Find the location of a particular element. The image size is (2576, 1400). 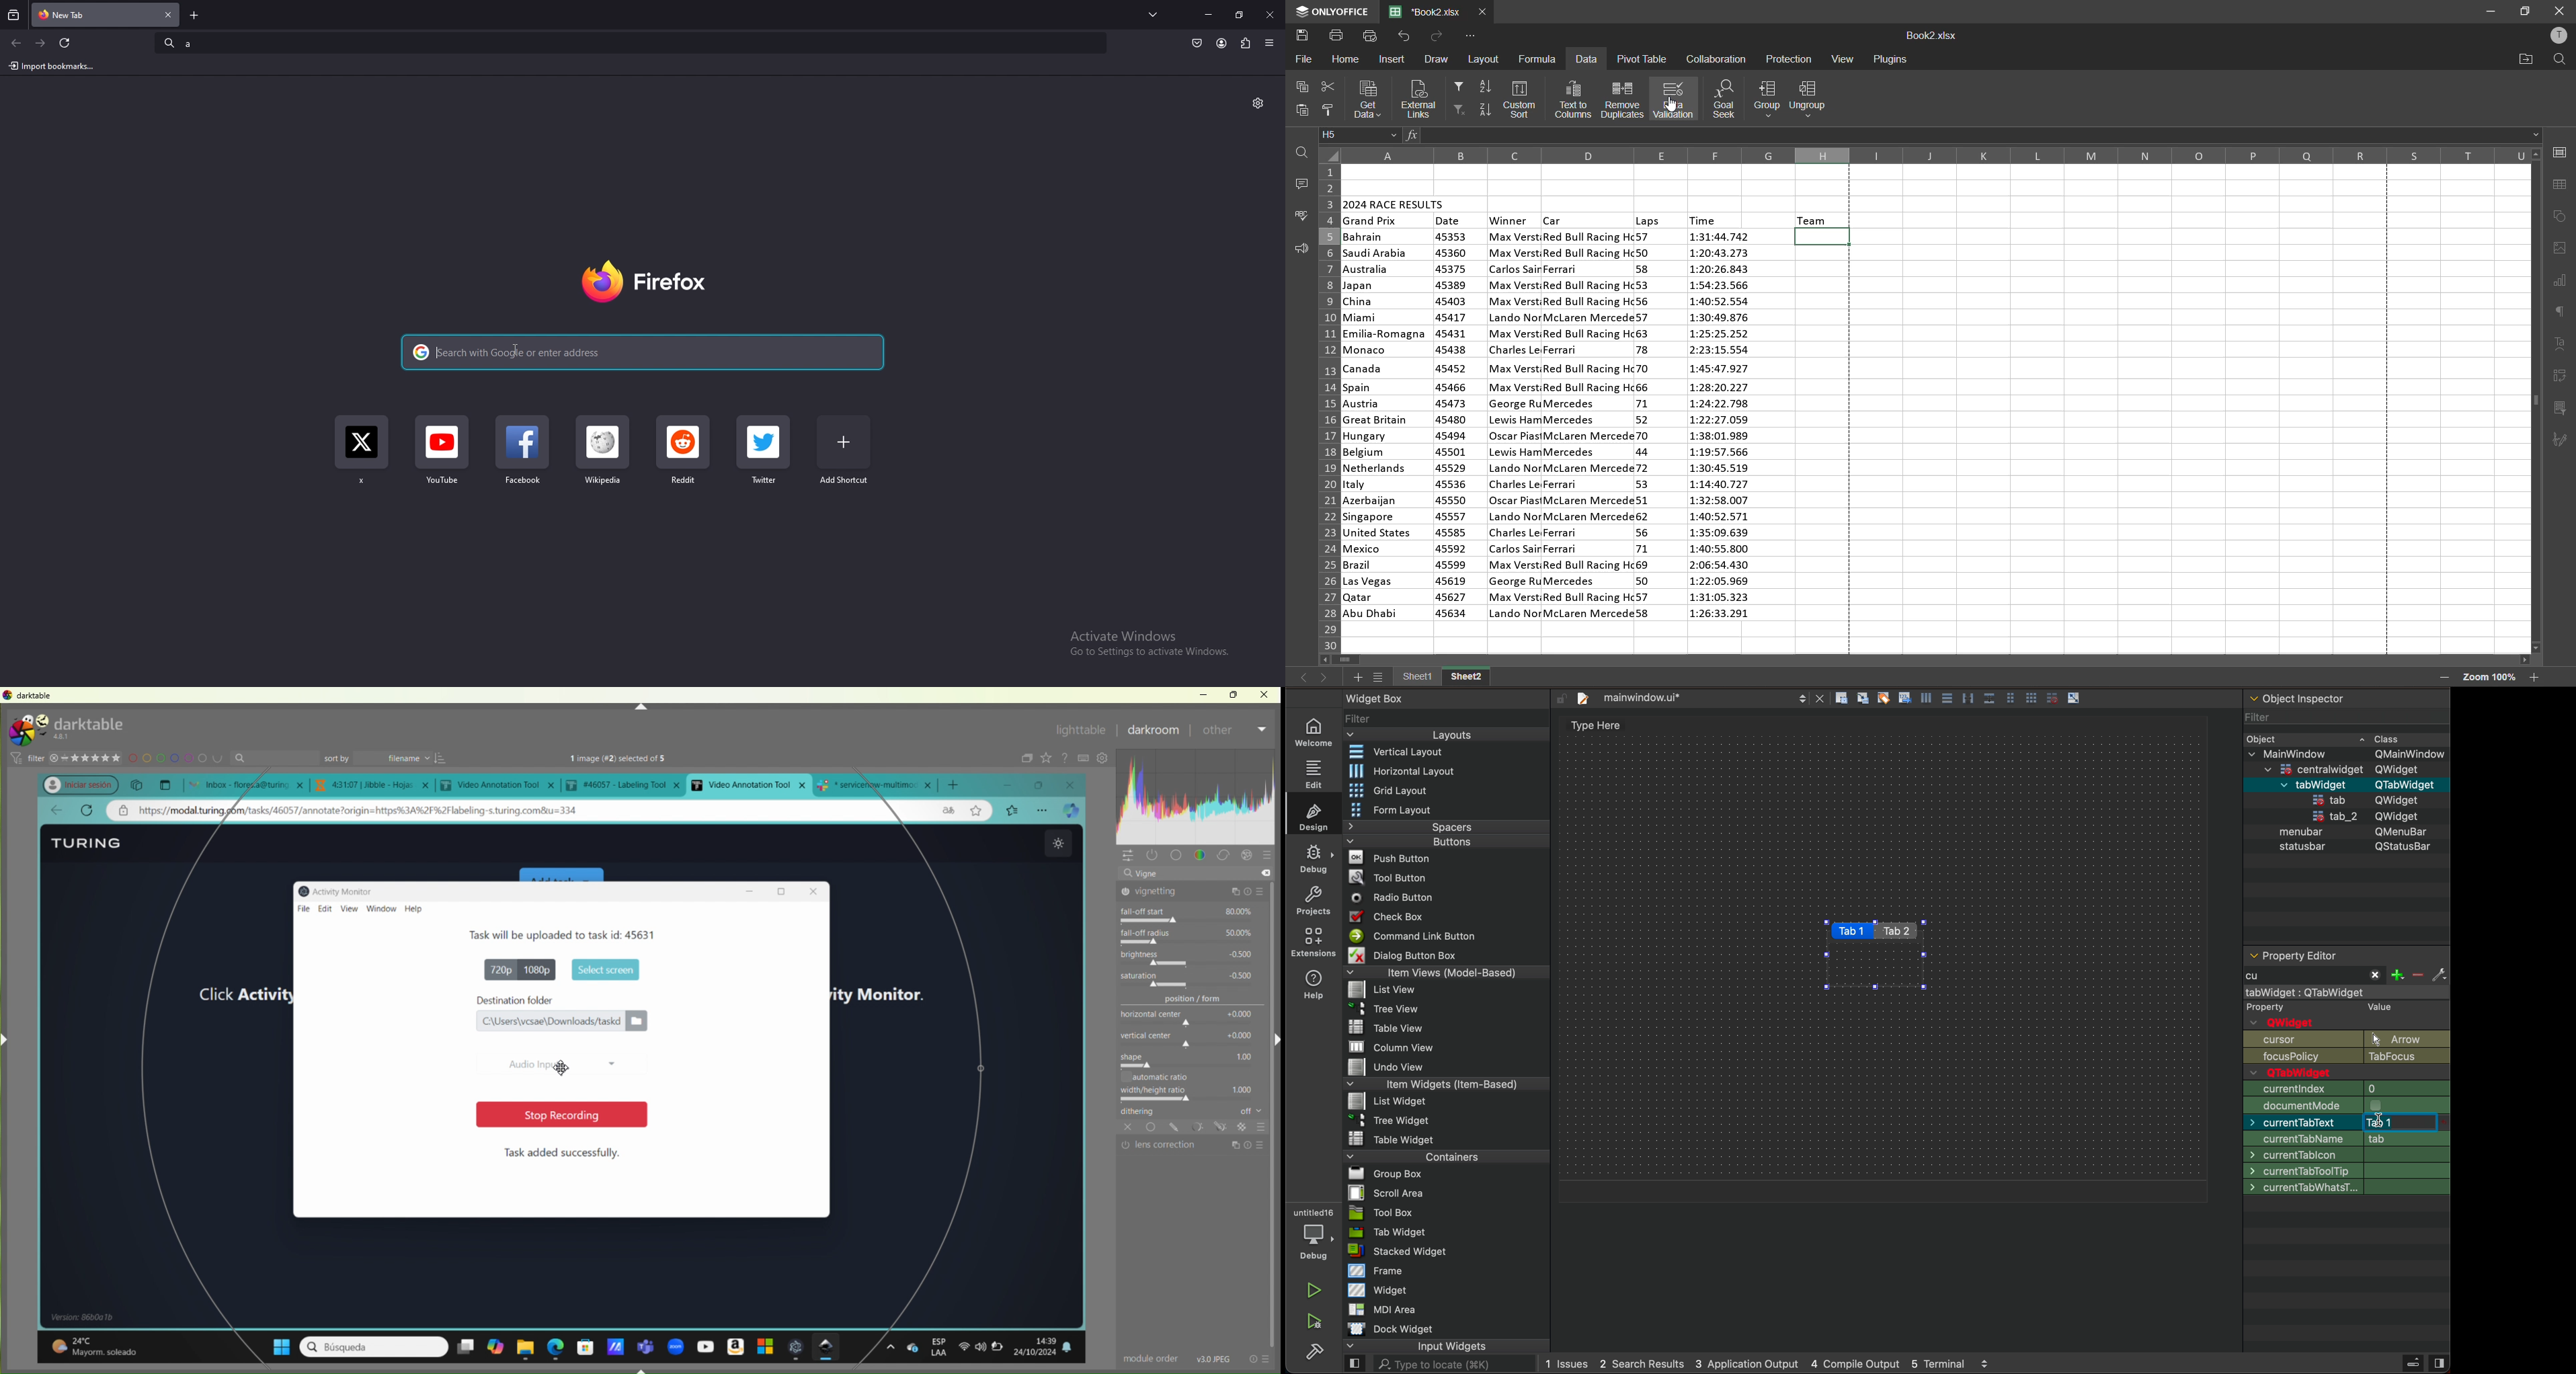

profile is located at coordinates (2558, 38).